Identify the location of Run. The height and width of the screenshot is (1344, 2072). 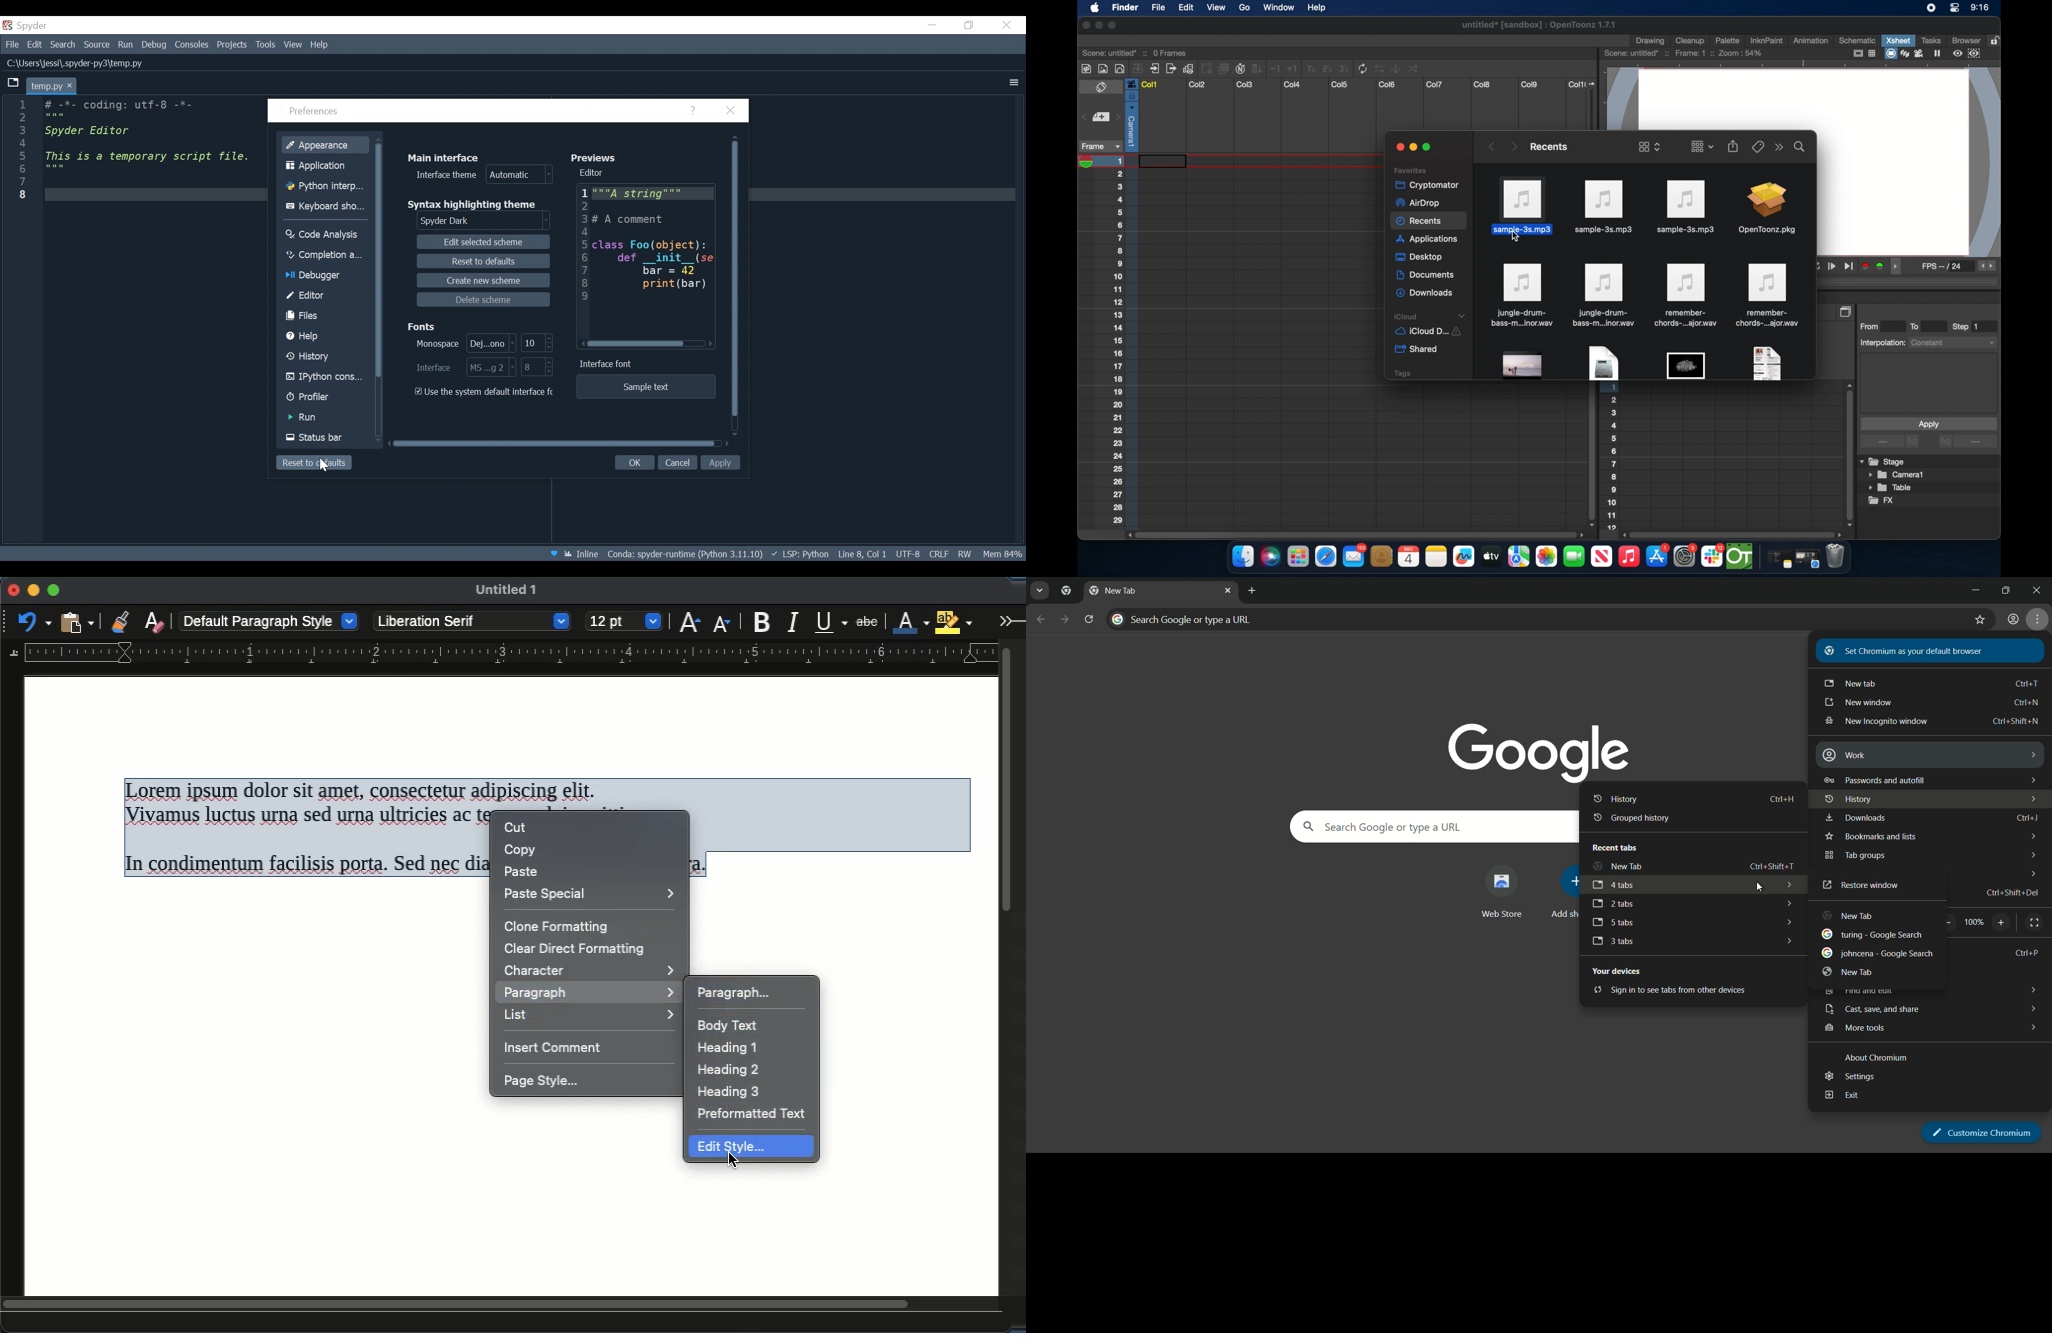
(325, 417).